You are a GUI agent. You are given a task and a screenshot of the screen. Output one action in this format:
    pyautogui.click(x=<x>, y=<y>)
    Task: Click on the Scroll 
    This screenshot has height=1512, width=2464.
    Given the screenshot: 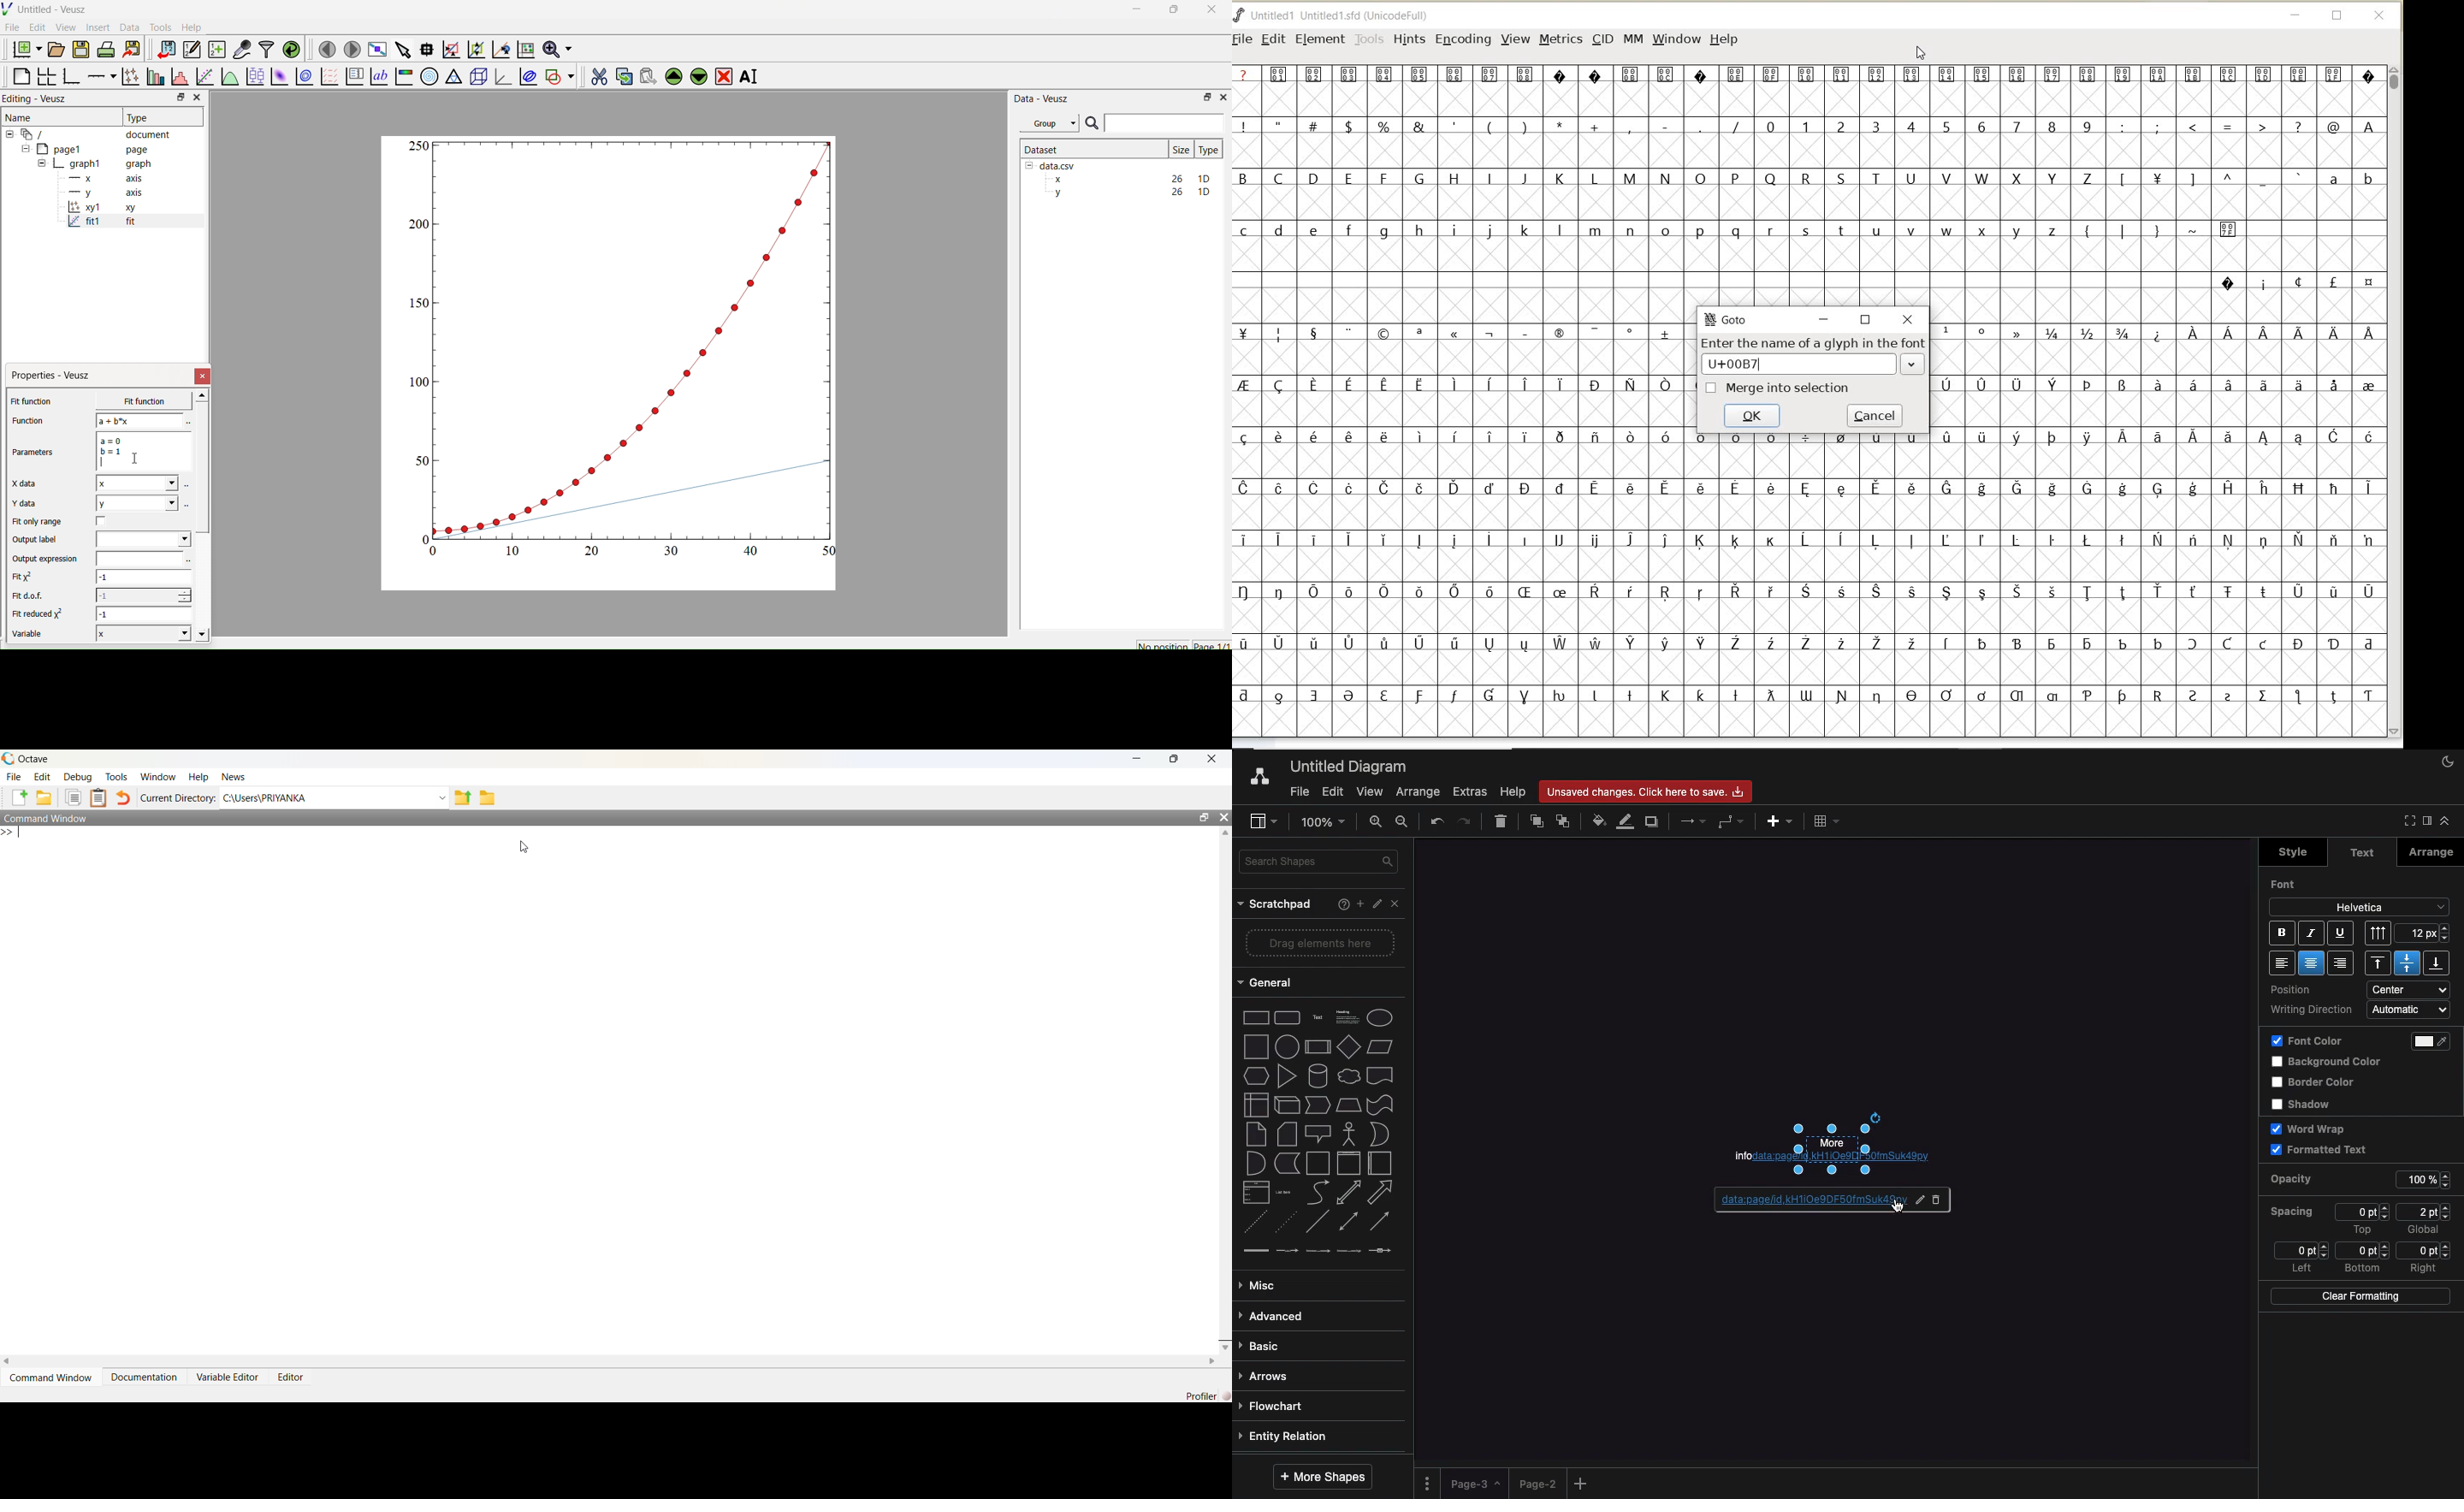 What is the action you would take?
    pyautogui.click(x=203, y=517)
    